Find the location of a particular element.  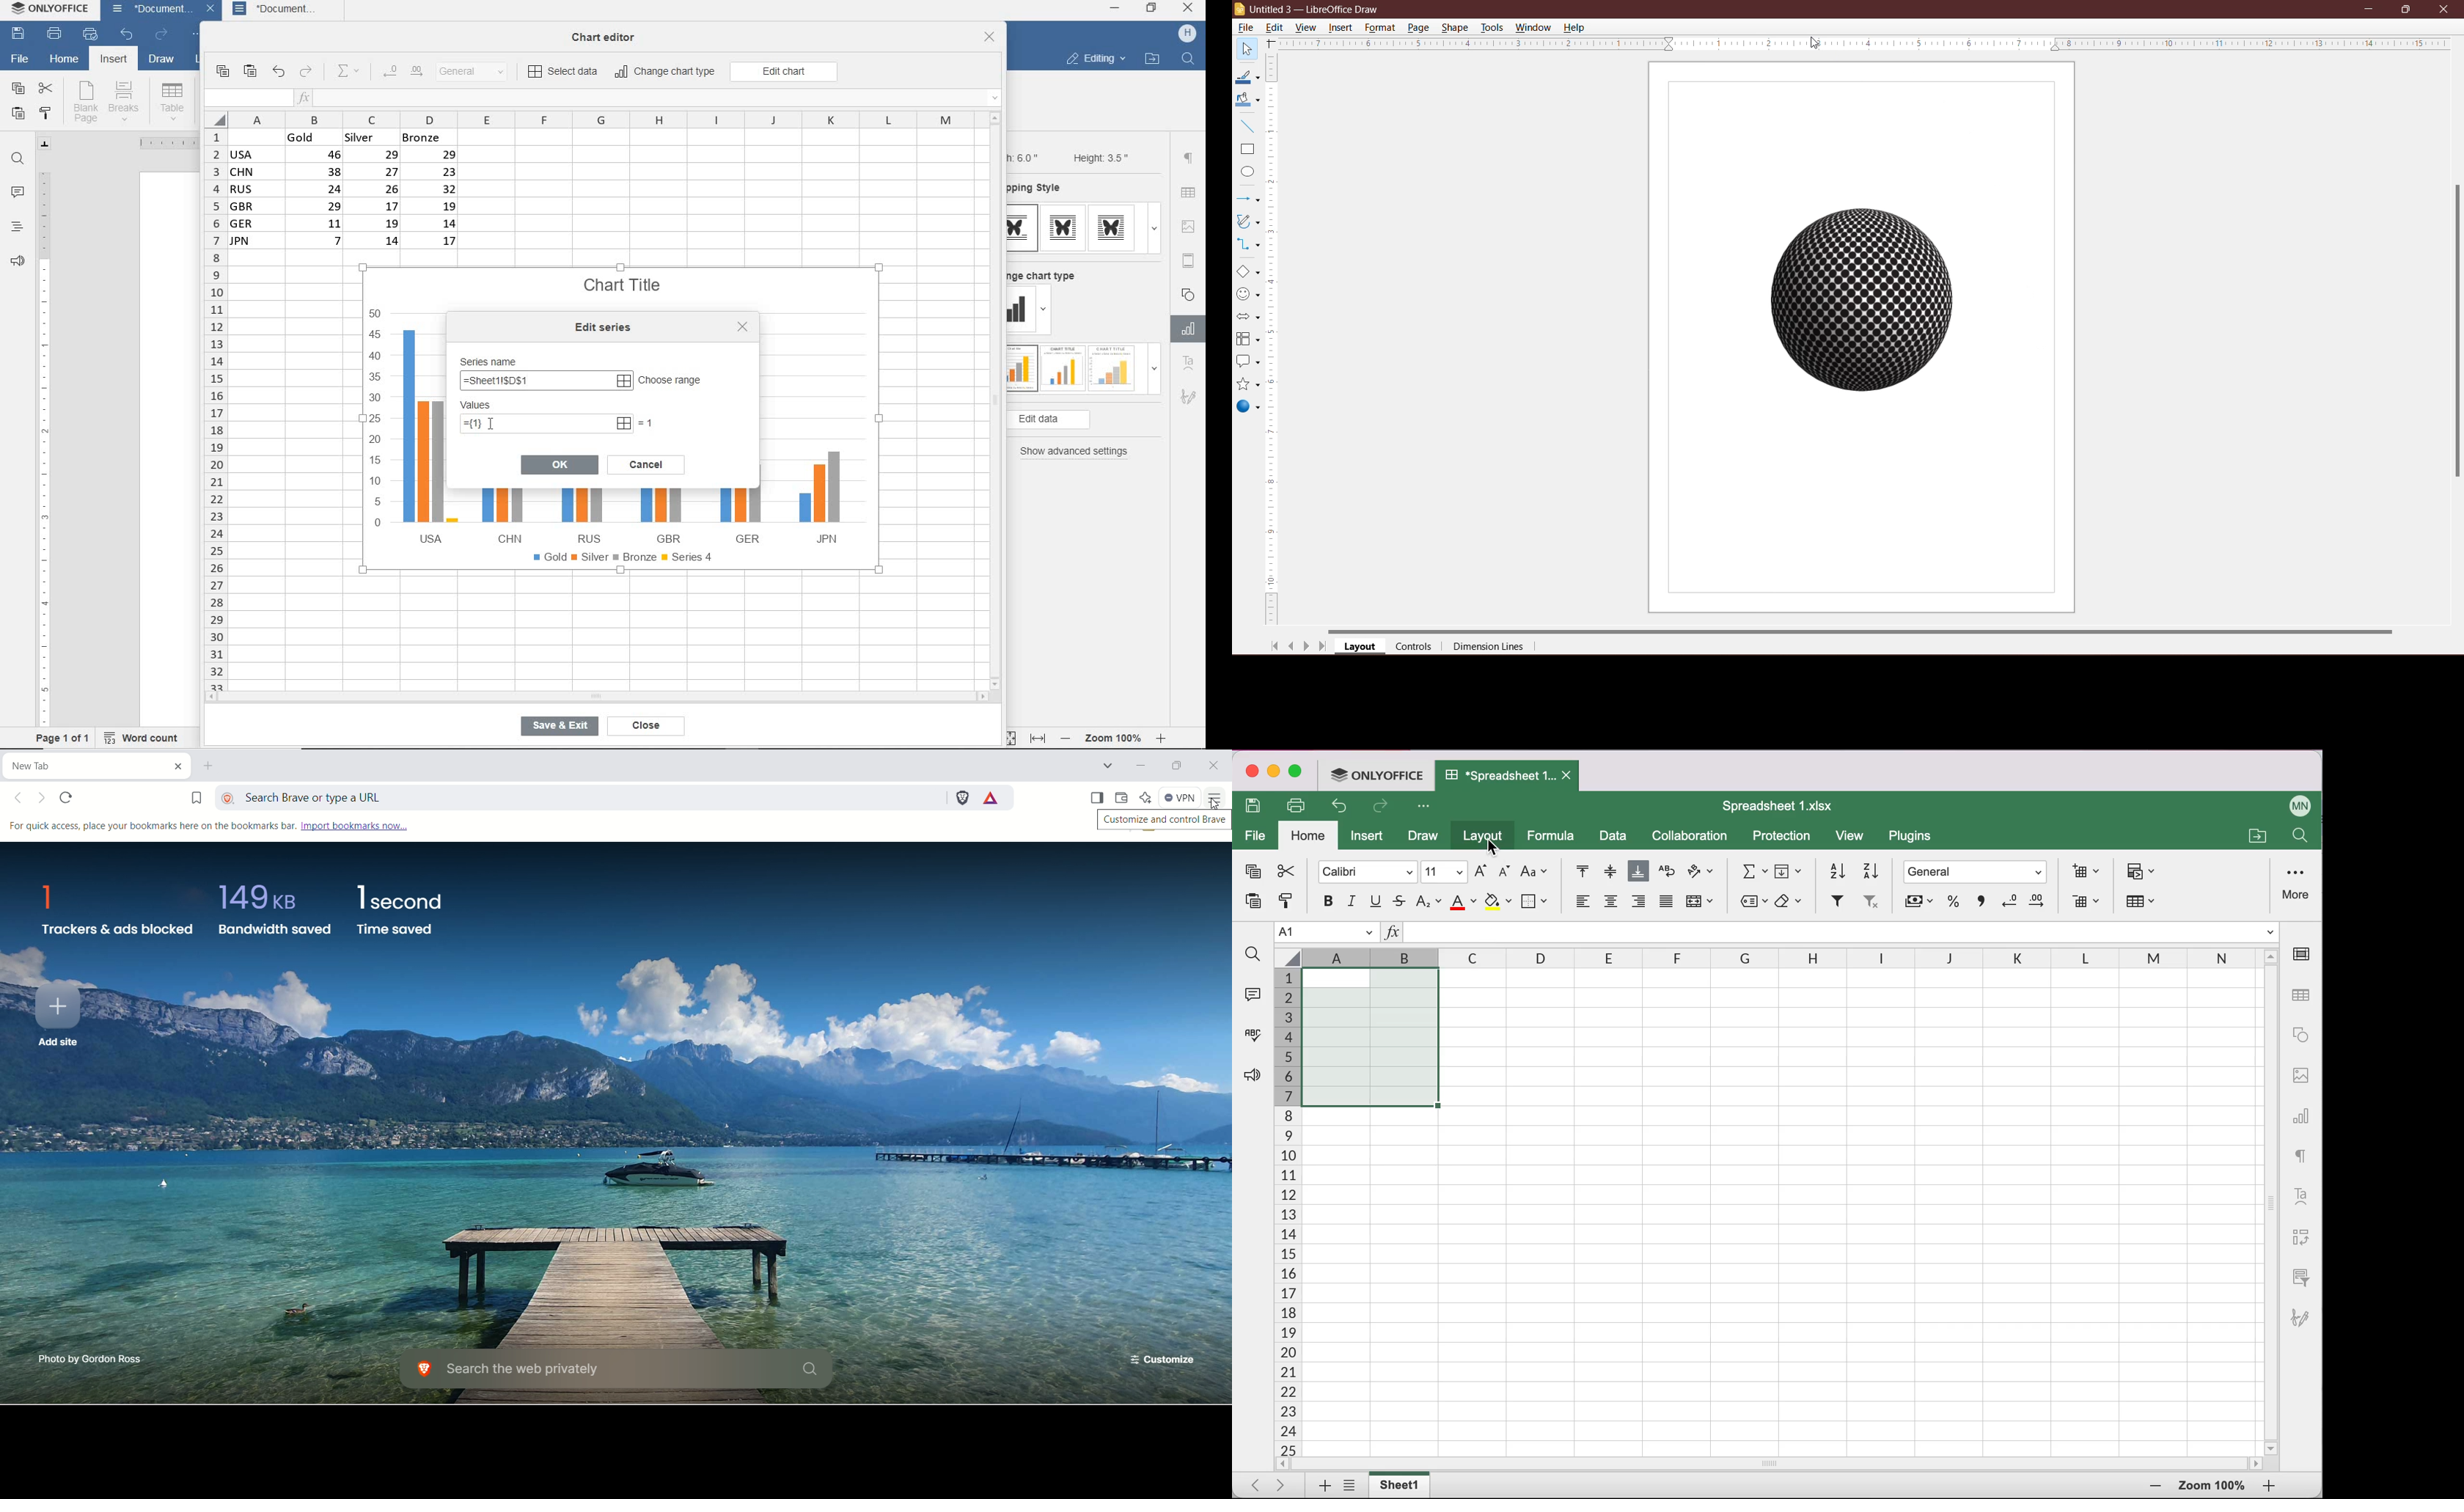

Horizontal Ruler is located at coordinates (1864, 43).